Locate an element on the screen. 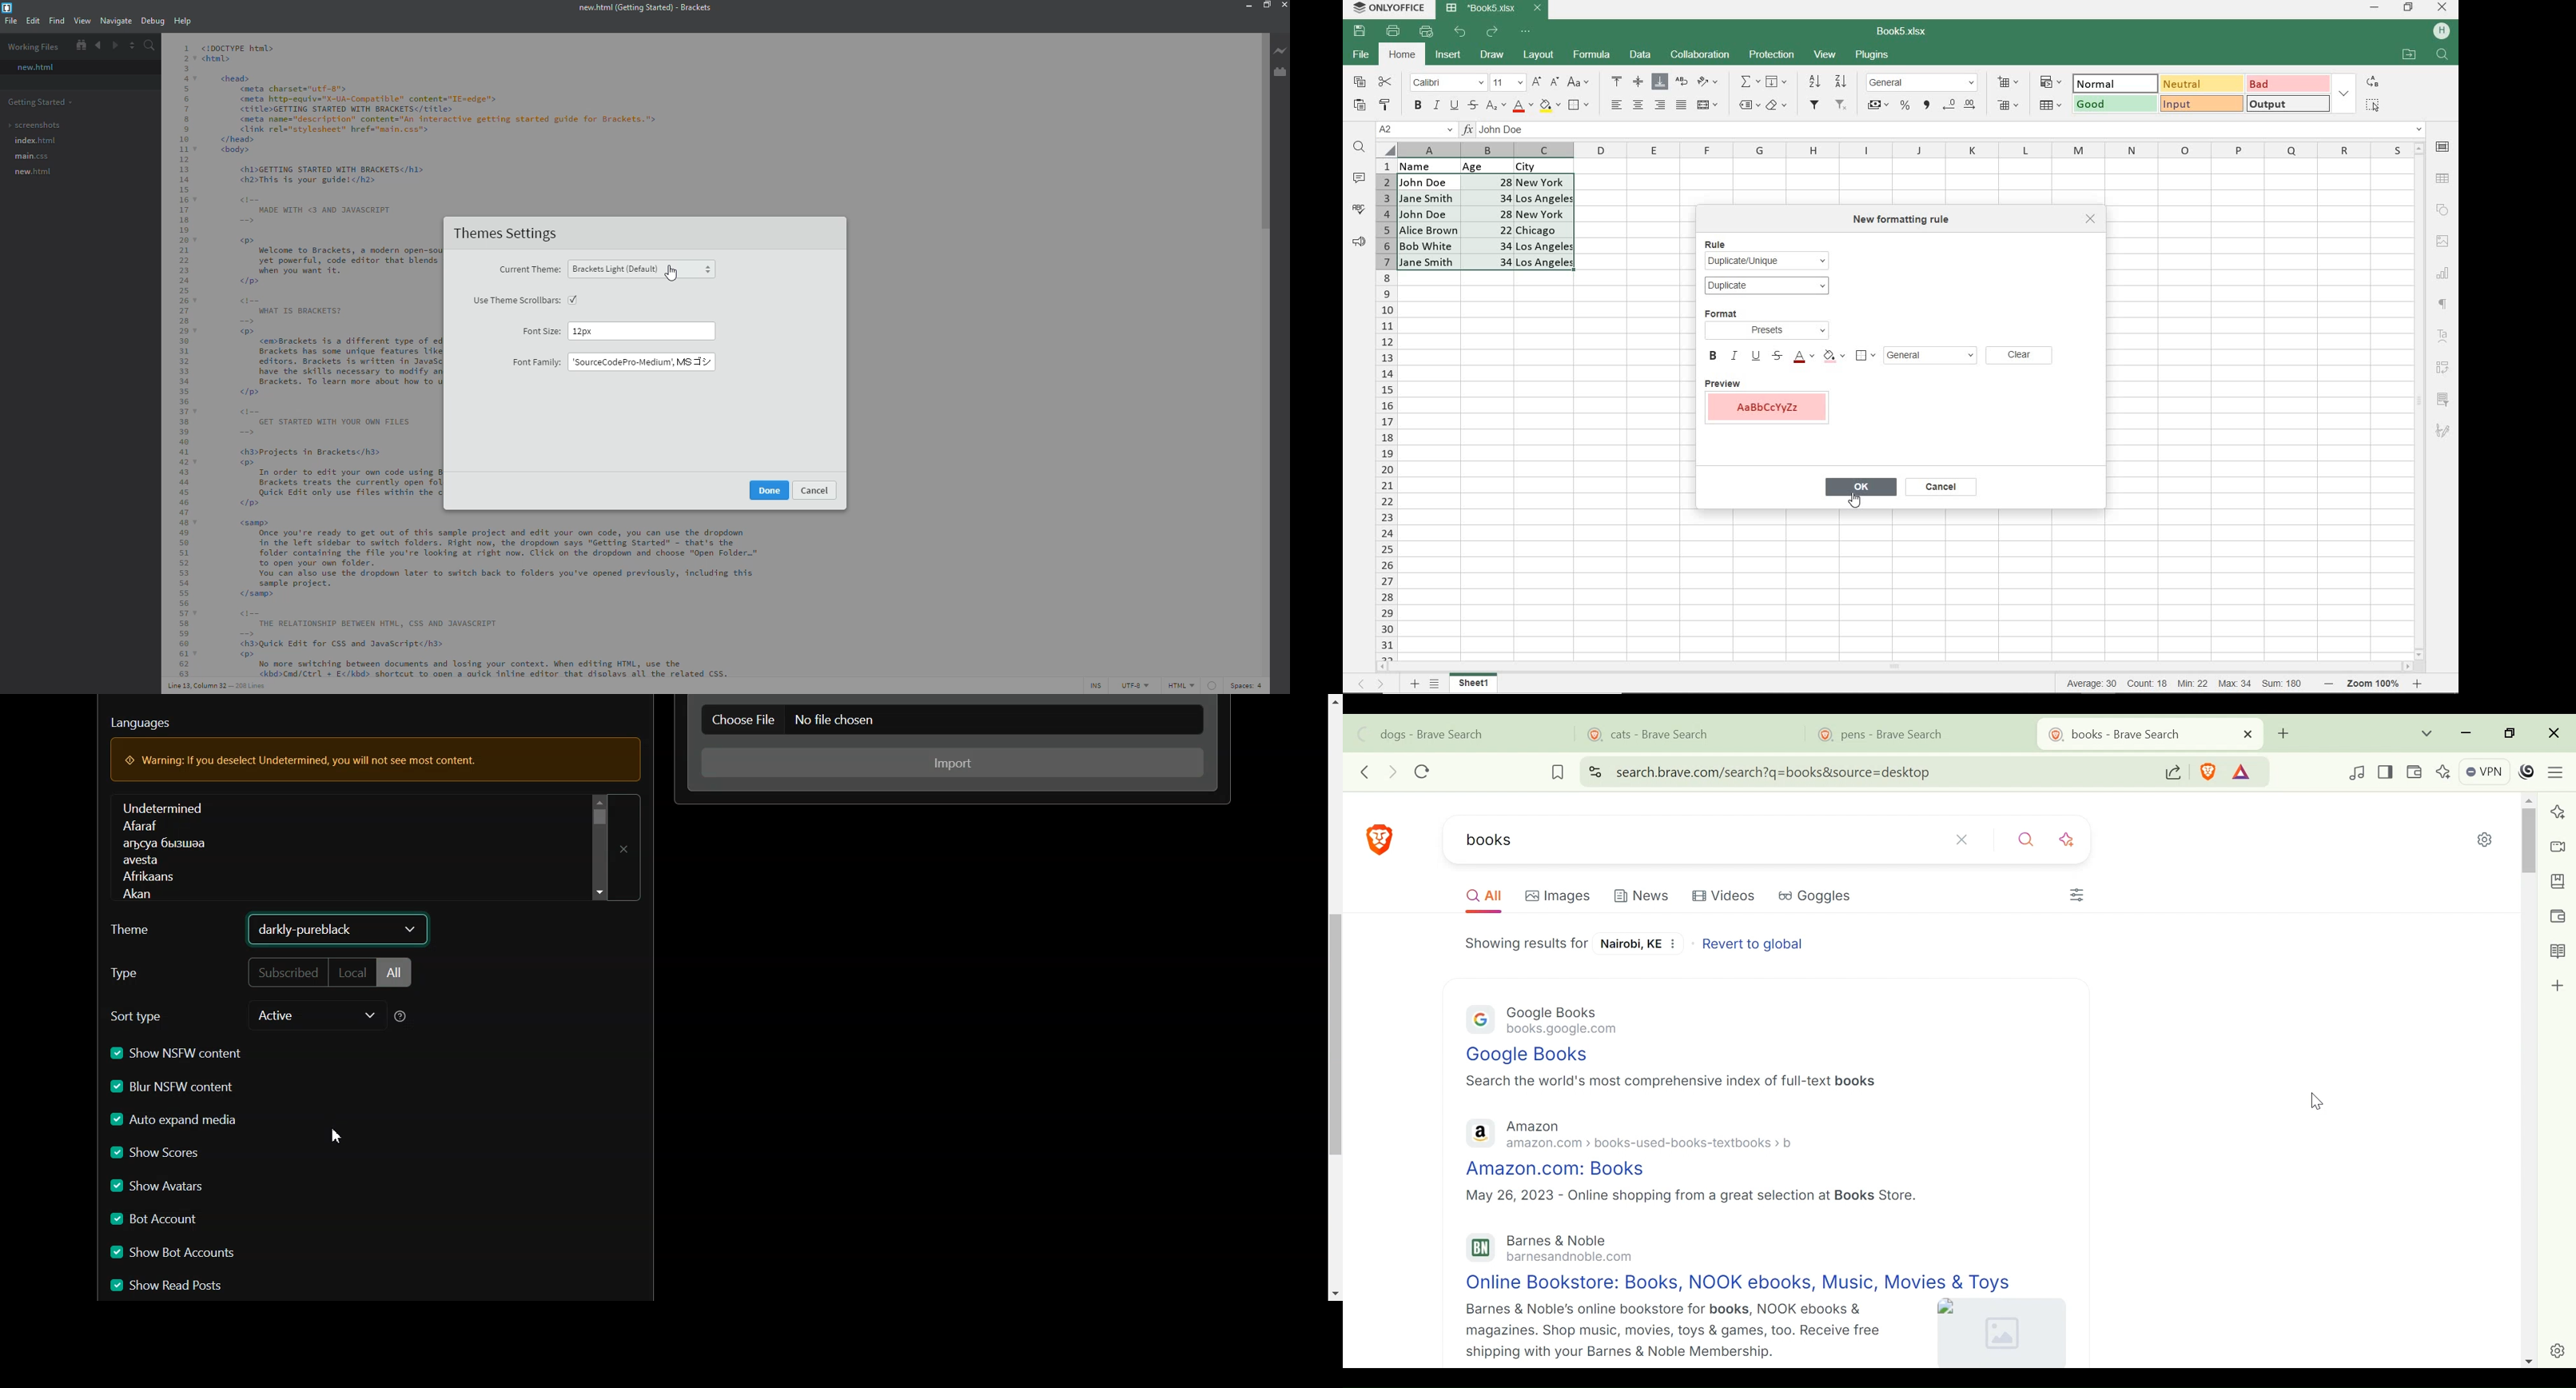 This screenshot has width=2576, height=1400. PREVIEW is located at coordinates (1767, 405).